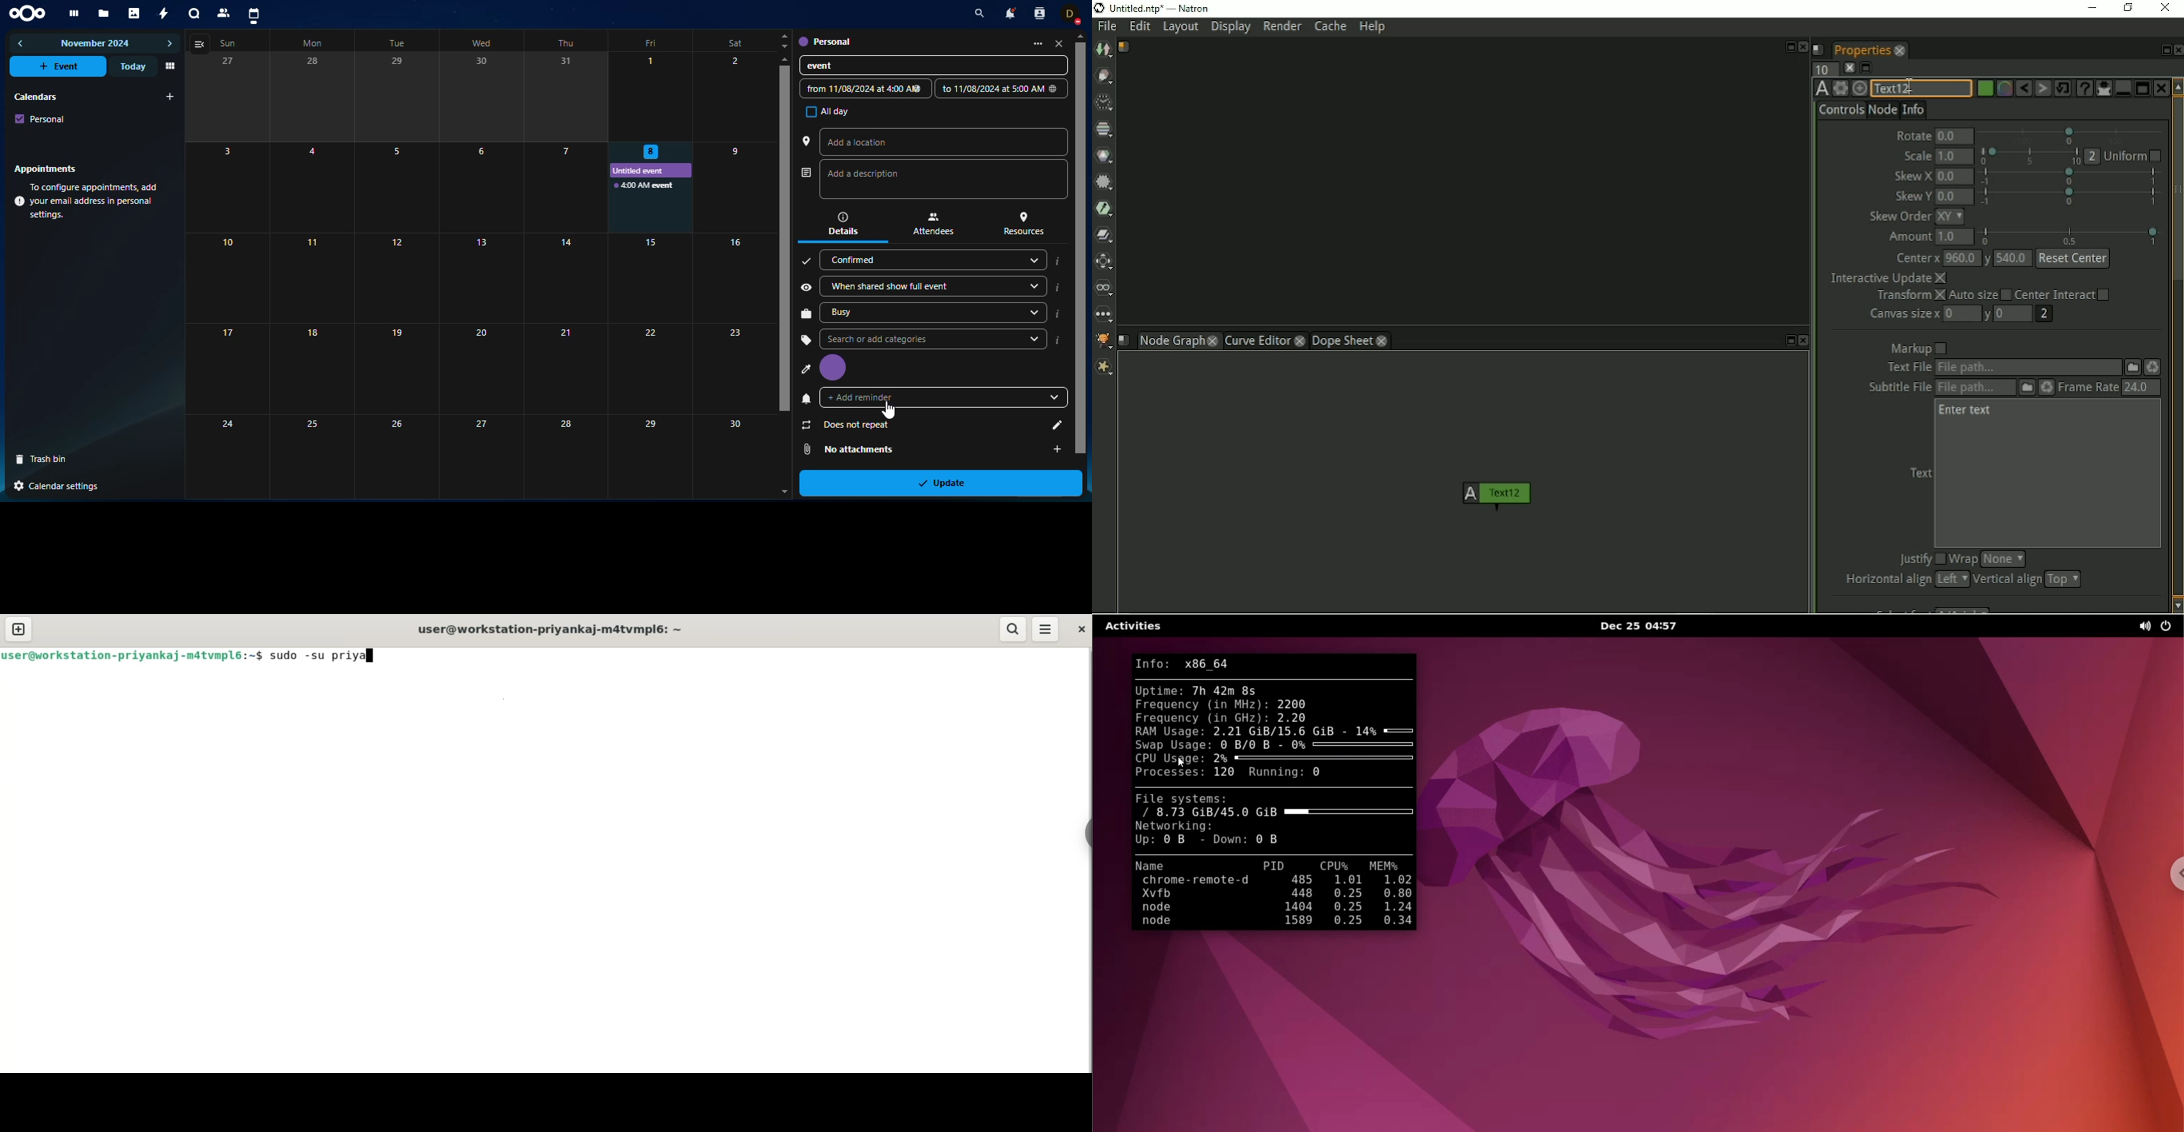  Describe the element at coordinates (1912, 133) in the screenshot. I see `Rotate` at that location.